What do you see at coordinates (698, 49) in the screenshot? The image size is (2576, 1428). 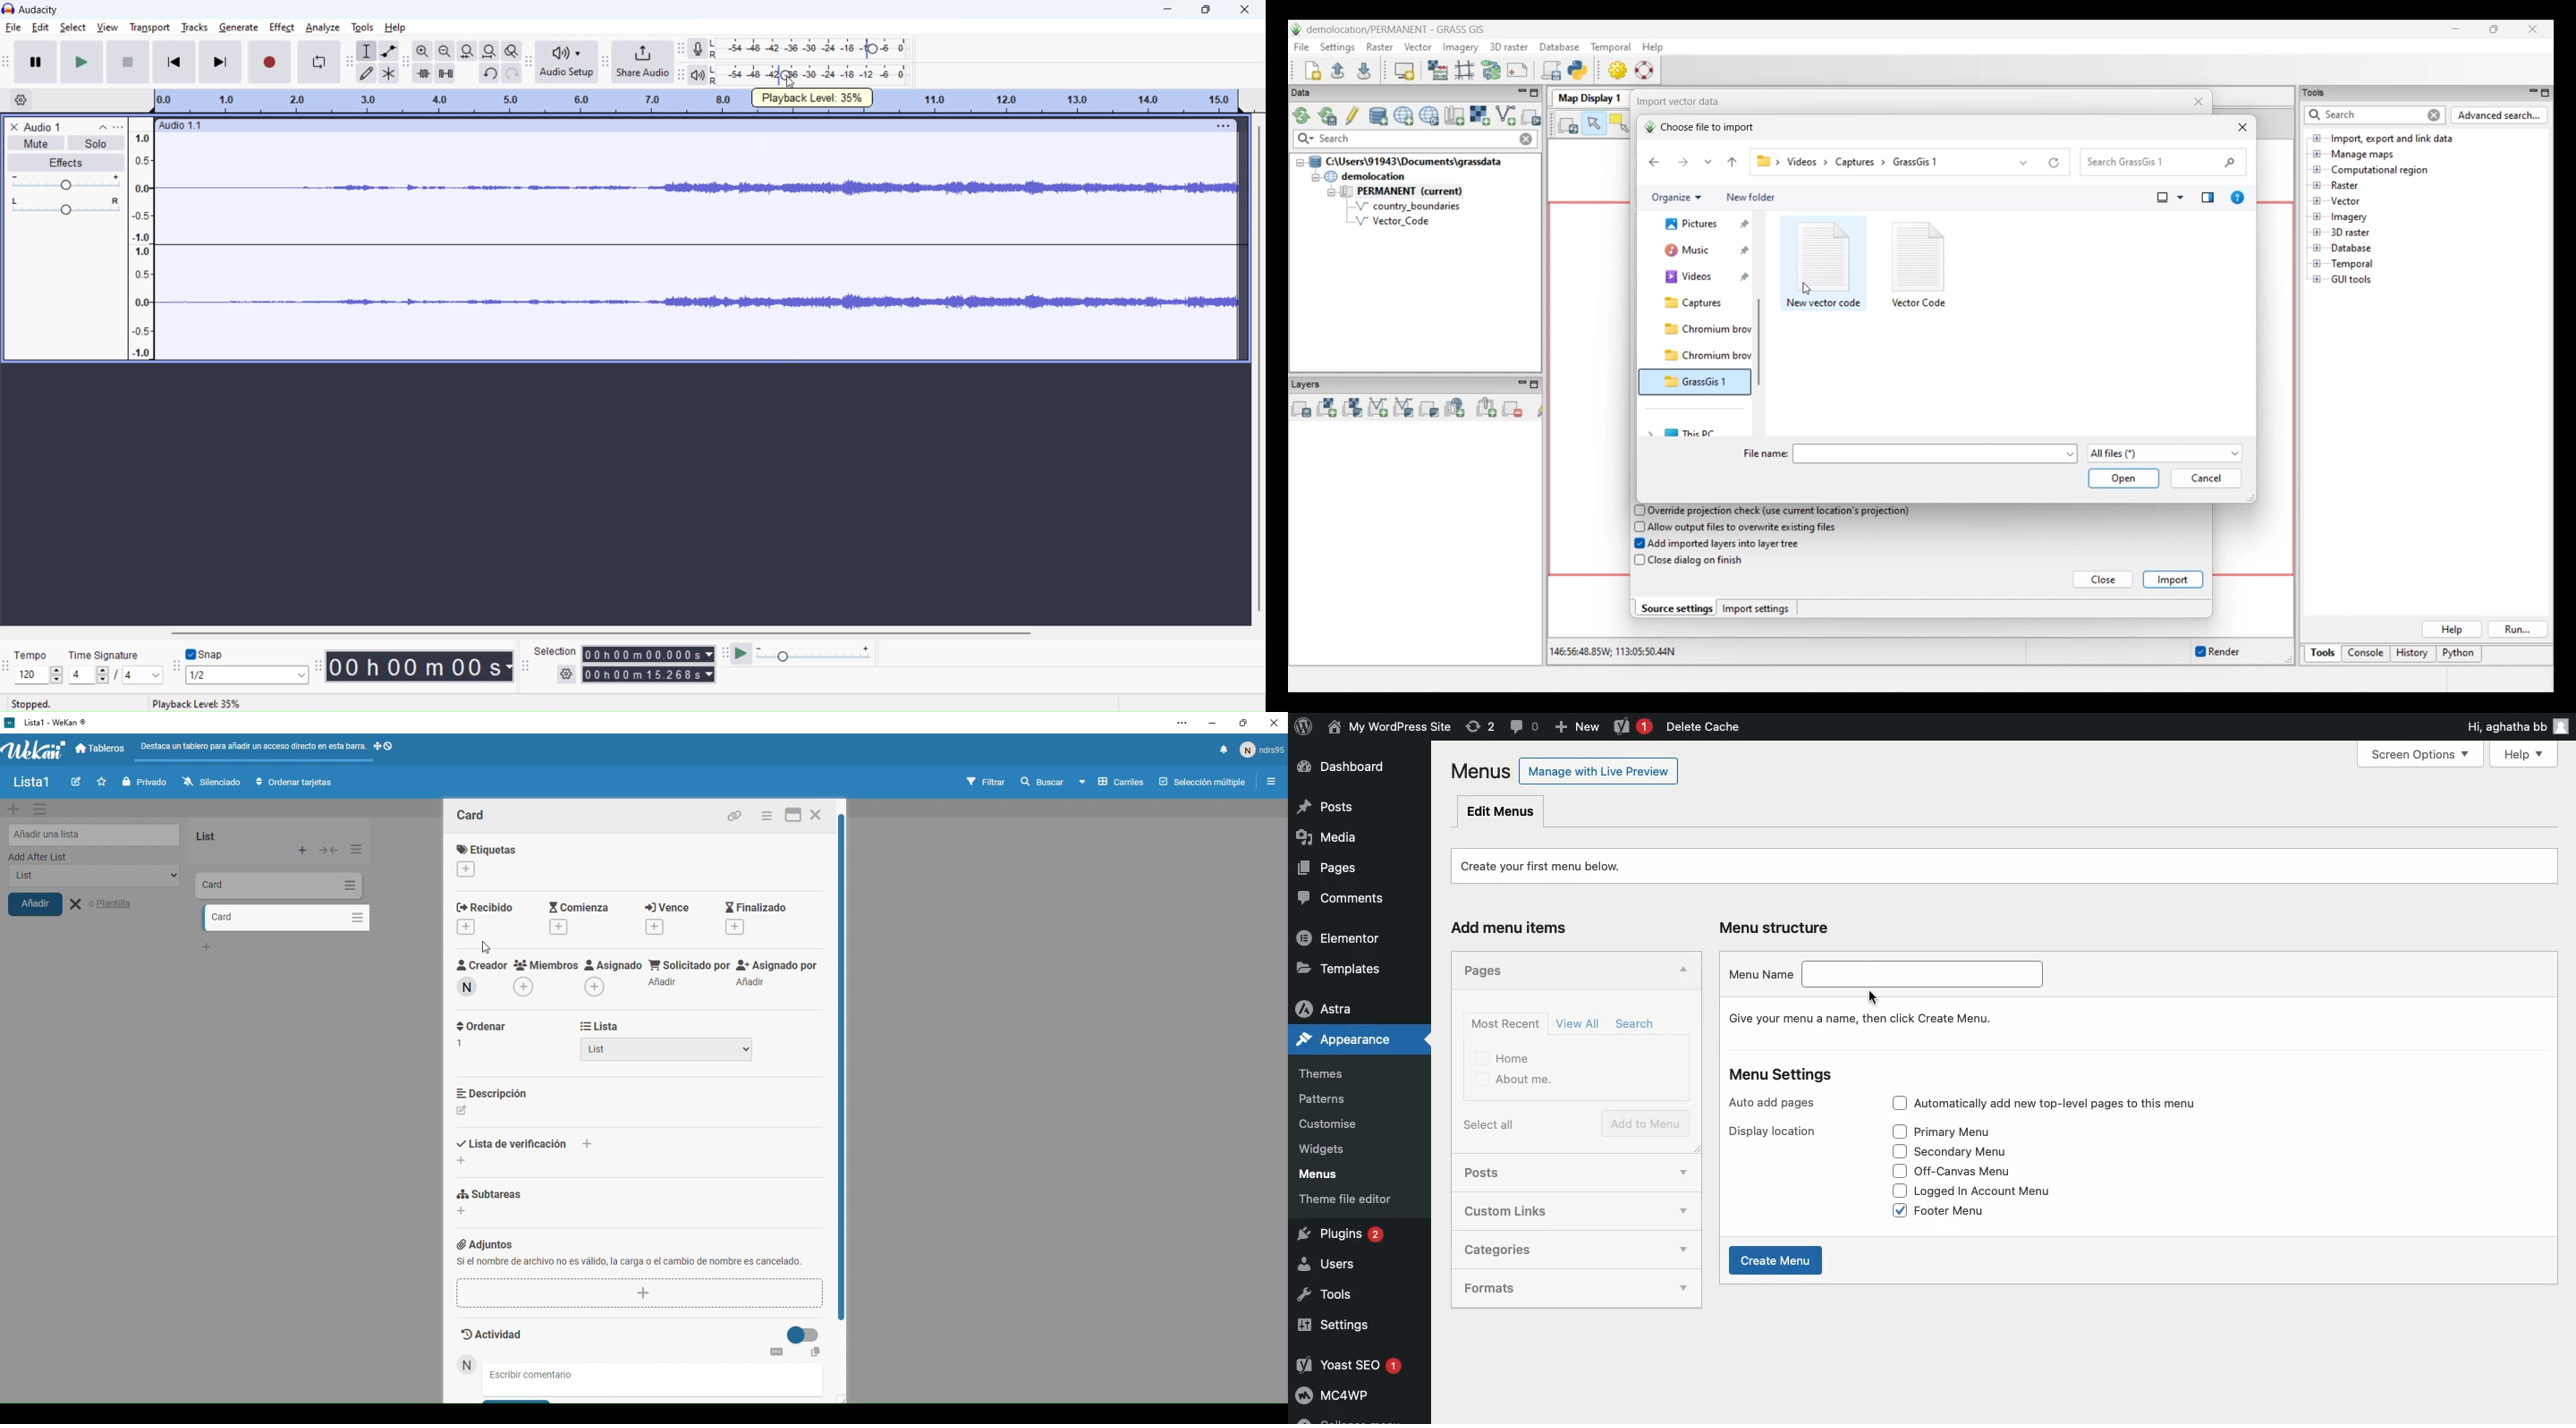 I see `recording meter` at bounding box center [698, 49].